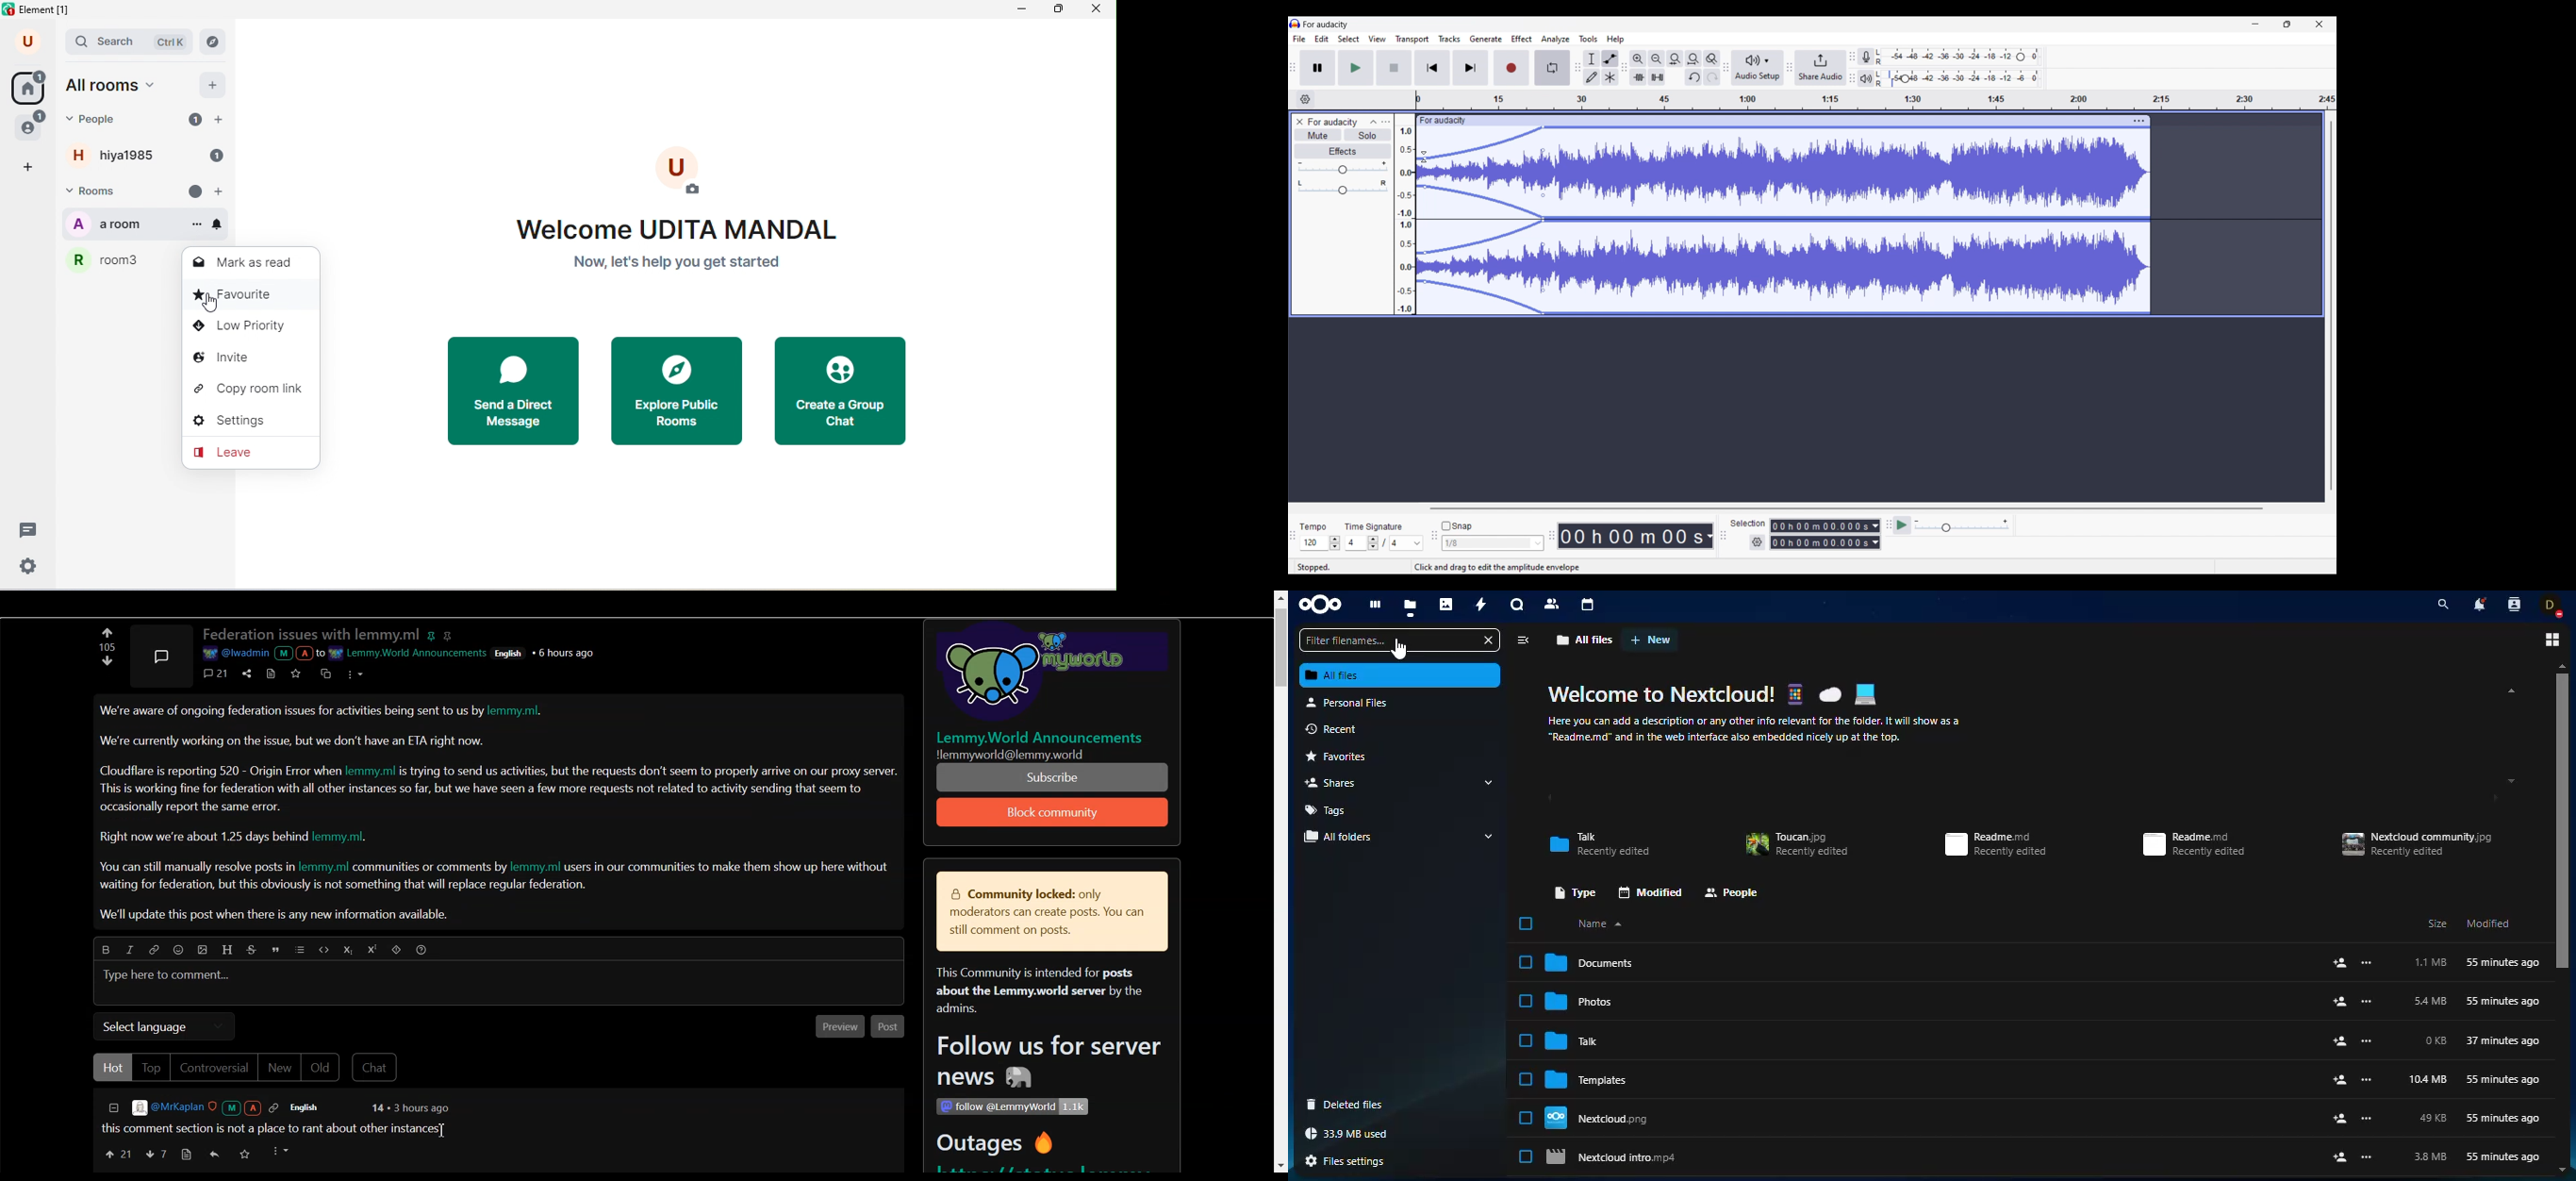 This screenshot has height=1204, width=2576. I want to click on account, so click(29, 43).